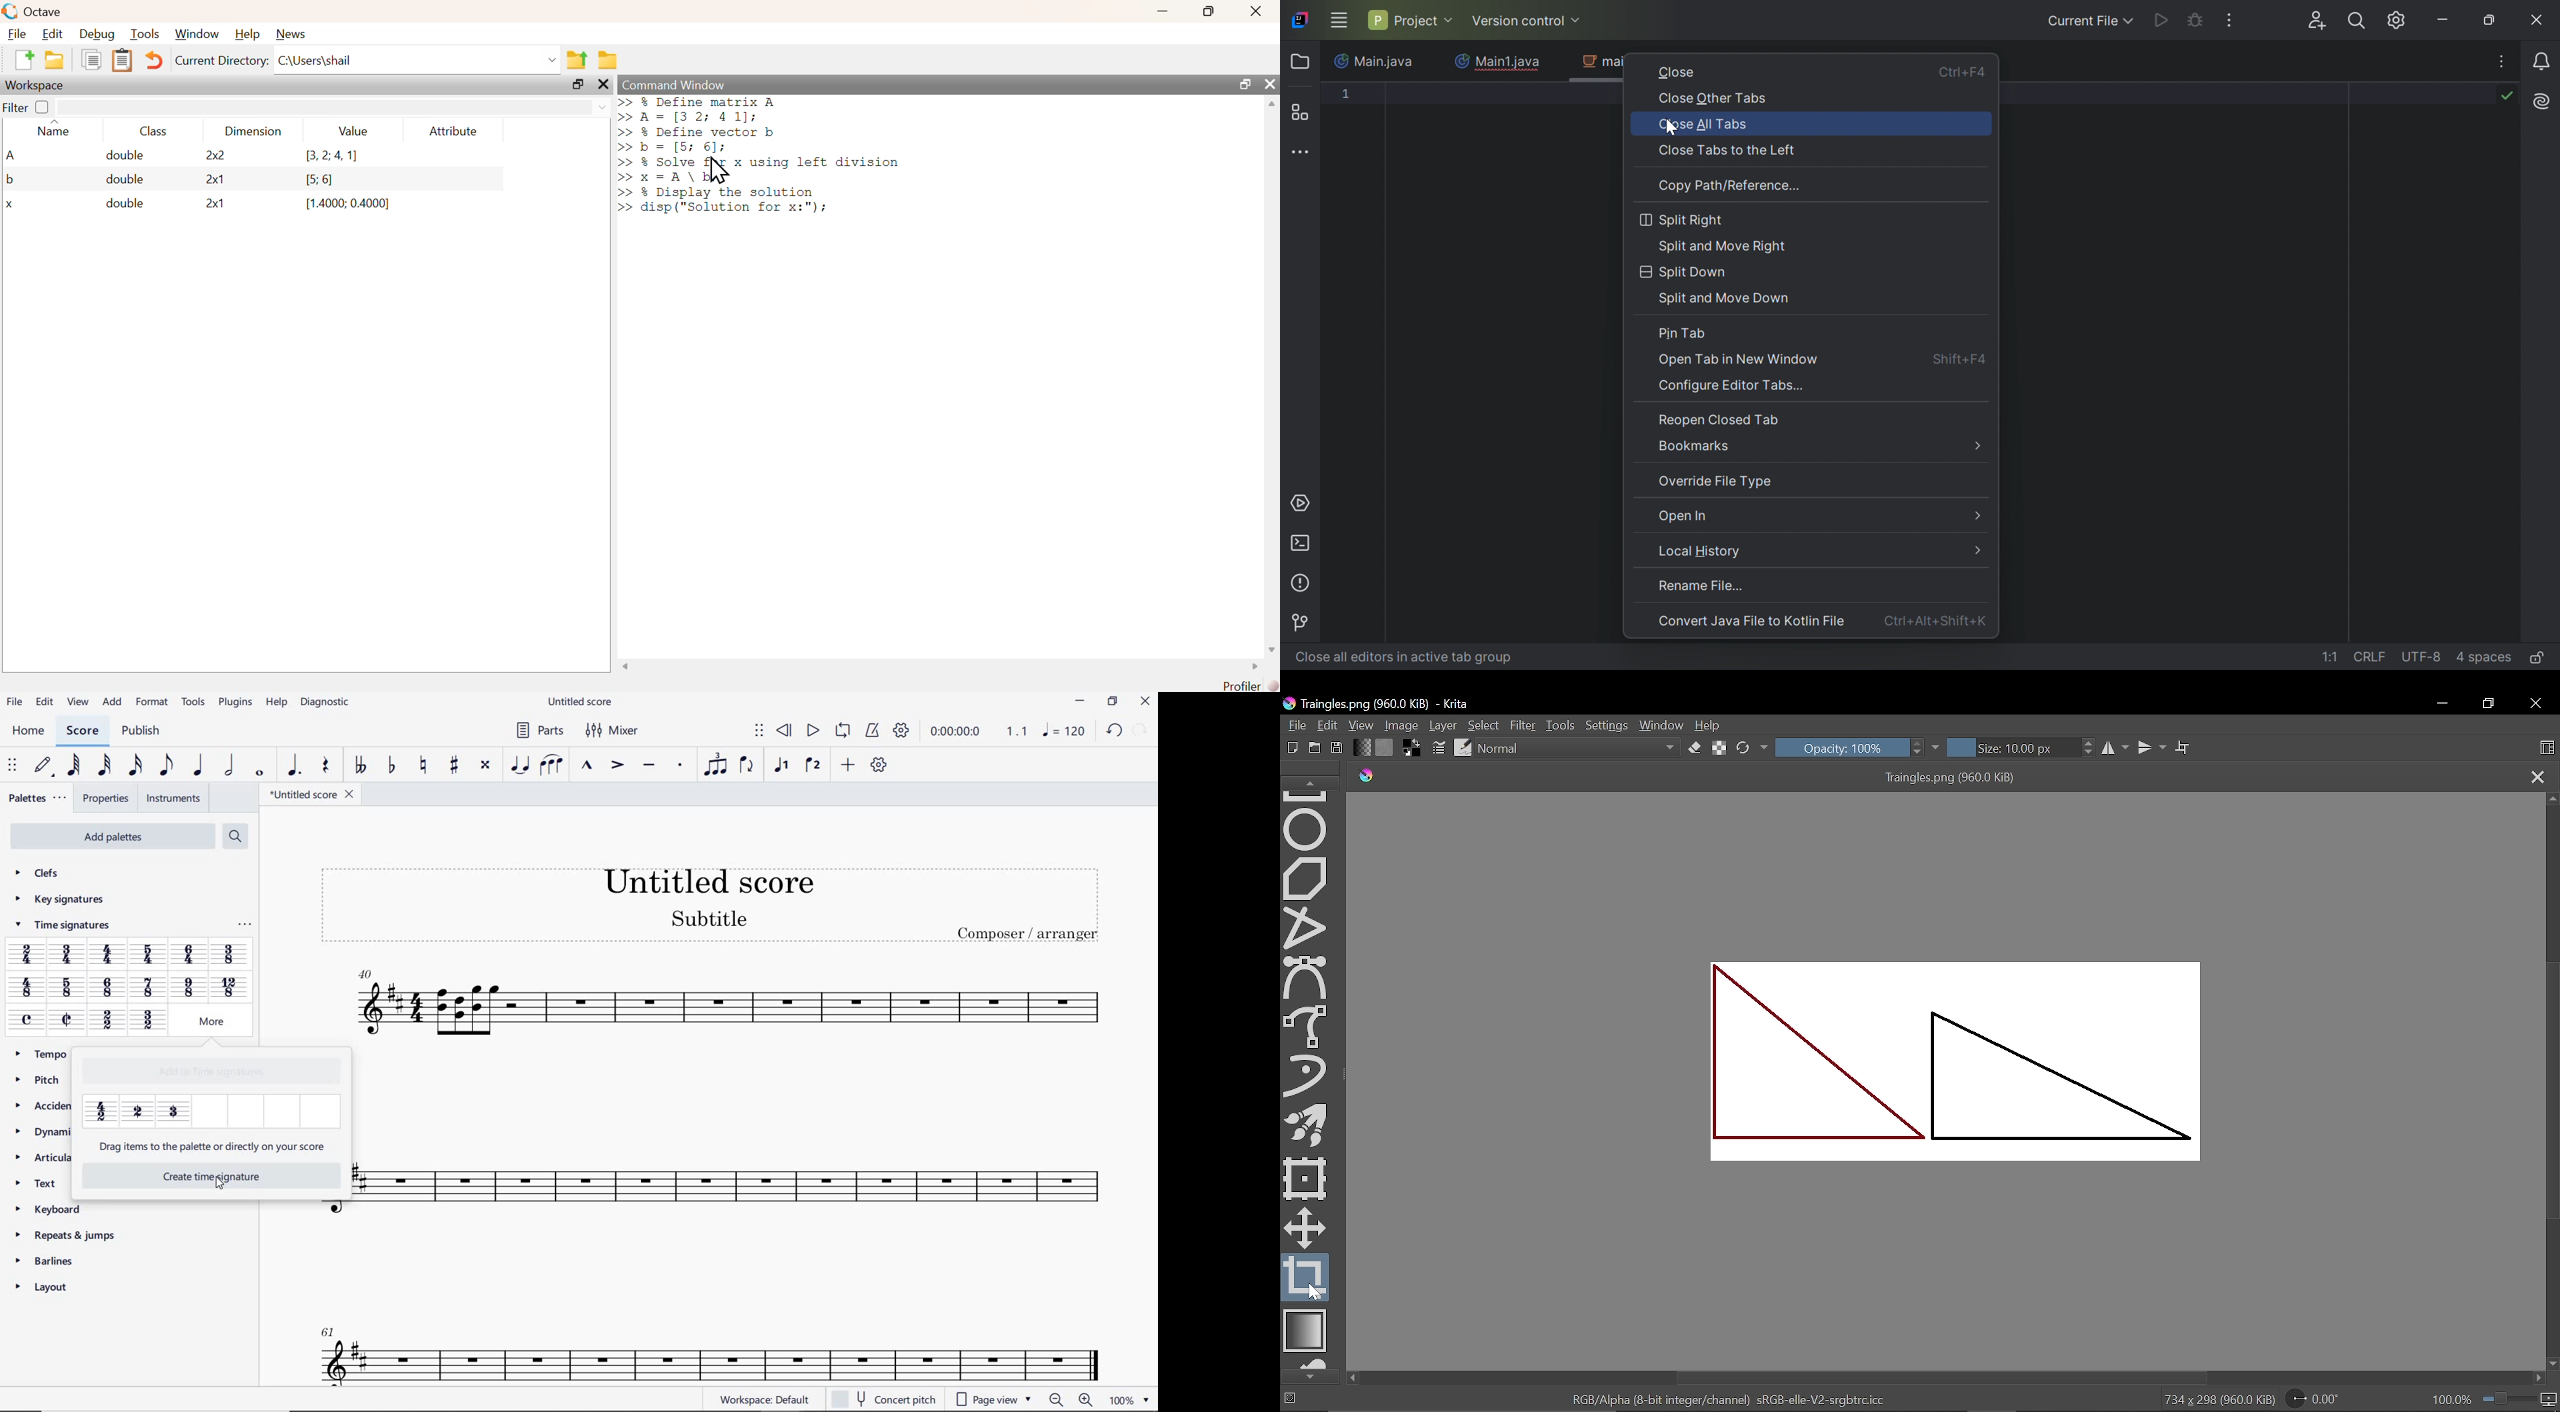 The width and height of the screenshot is (2576, 1428). What do you see at coordinates (293, 766) in the screenshot?
I see `AUGMENTATION DOT` at bounding box center [293, 766].